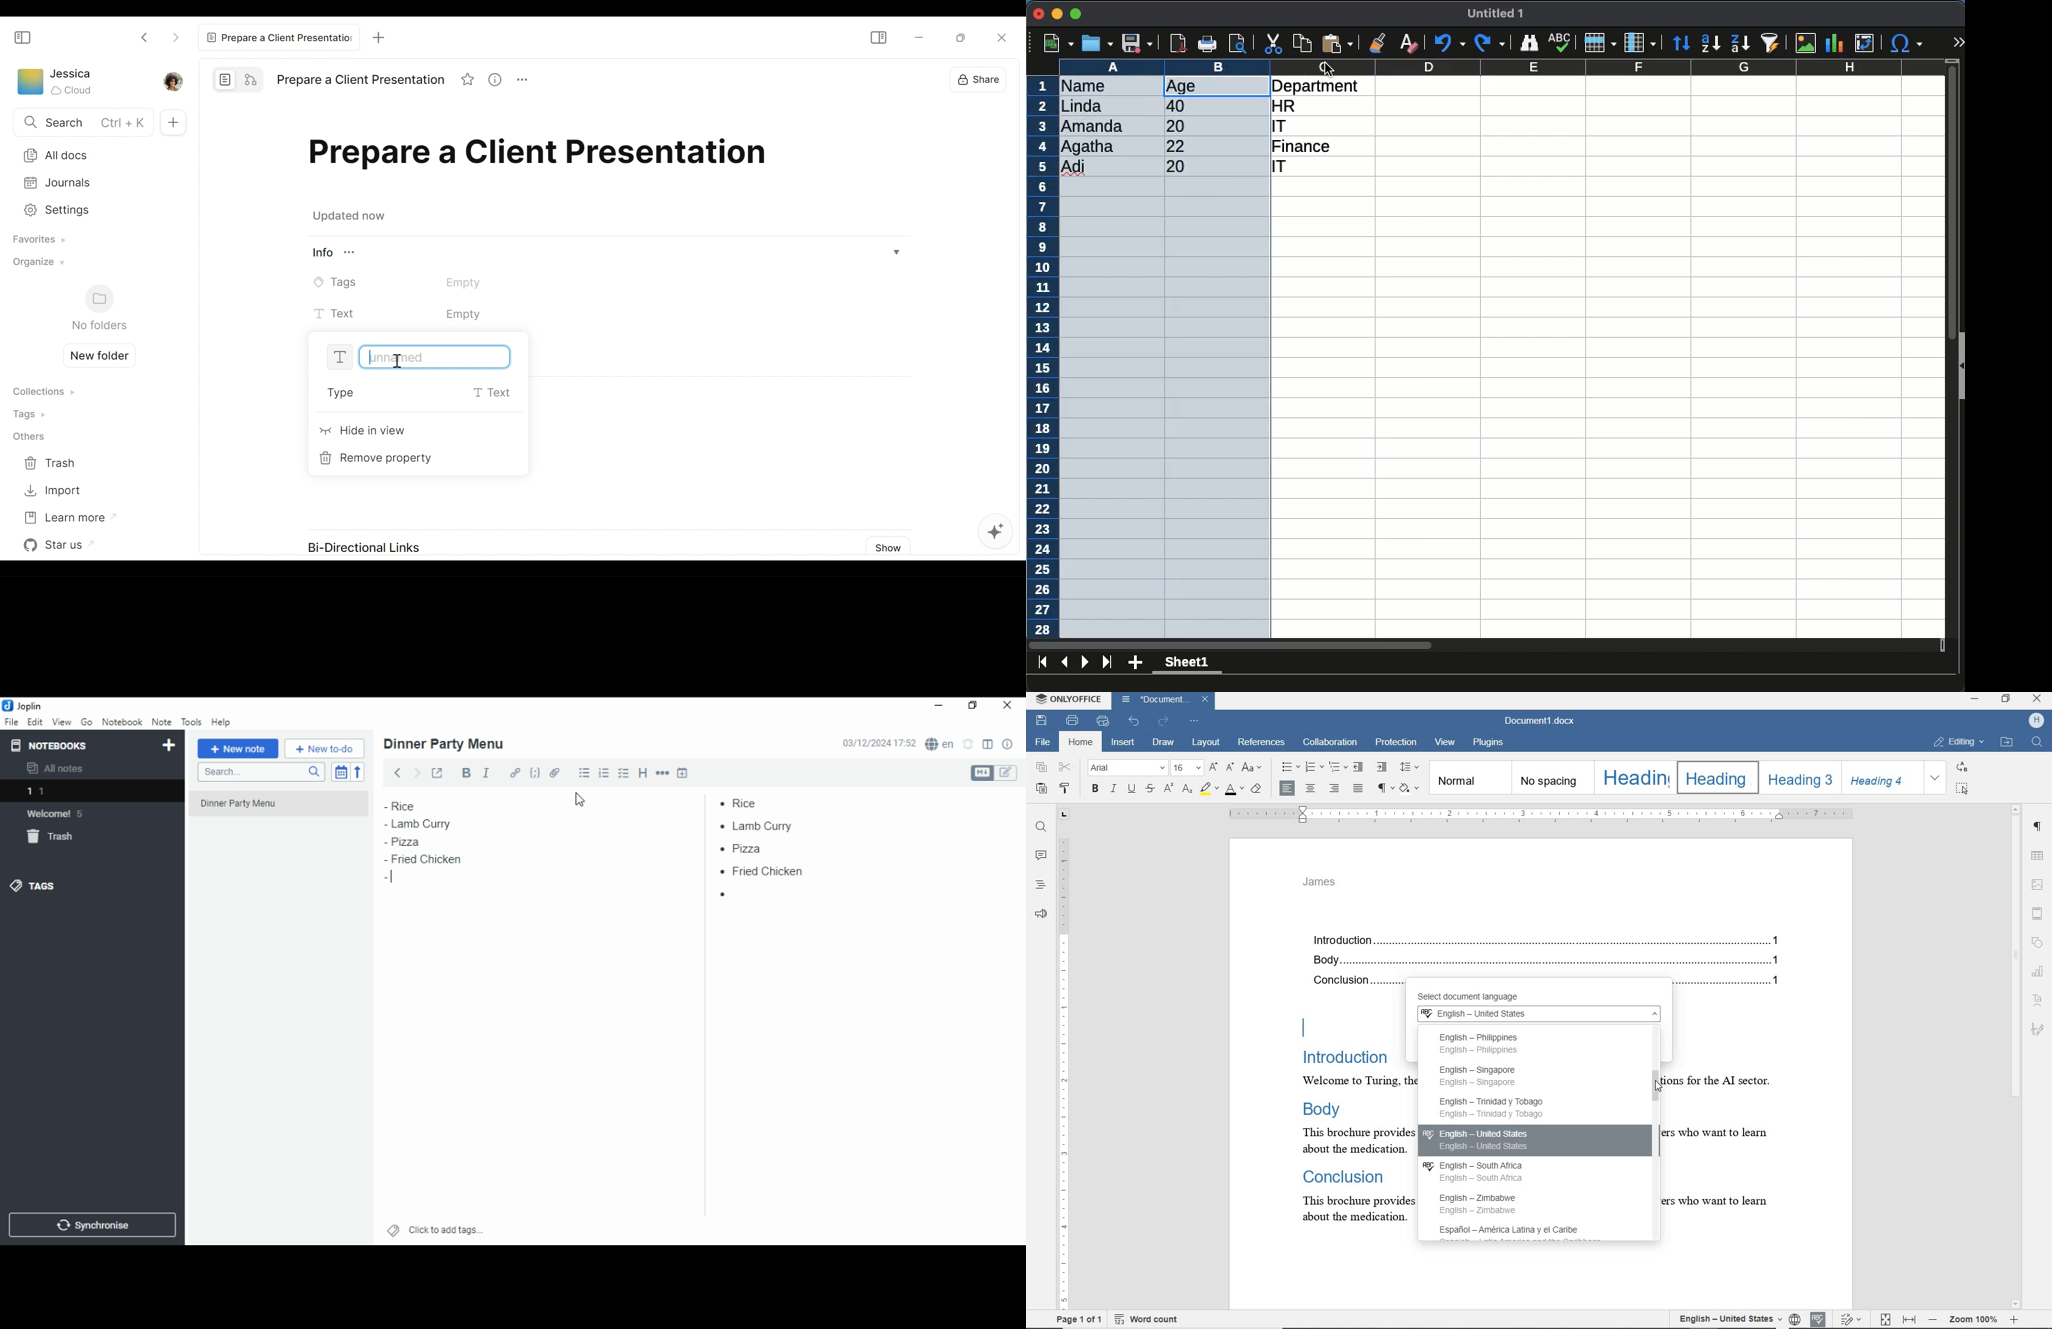 The width and height of the screenshot is (2072, 1344). Describe the element at coordinates (23, 706) in the screenshot. I see `Joplin` at that location.